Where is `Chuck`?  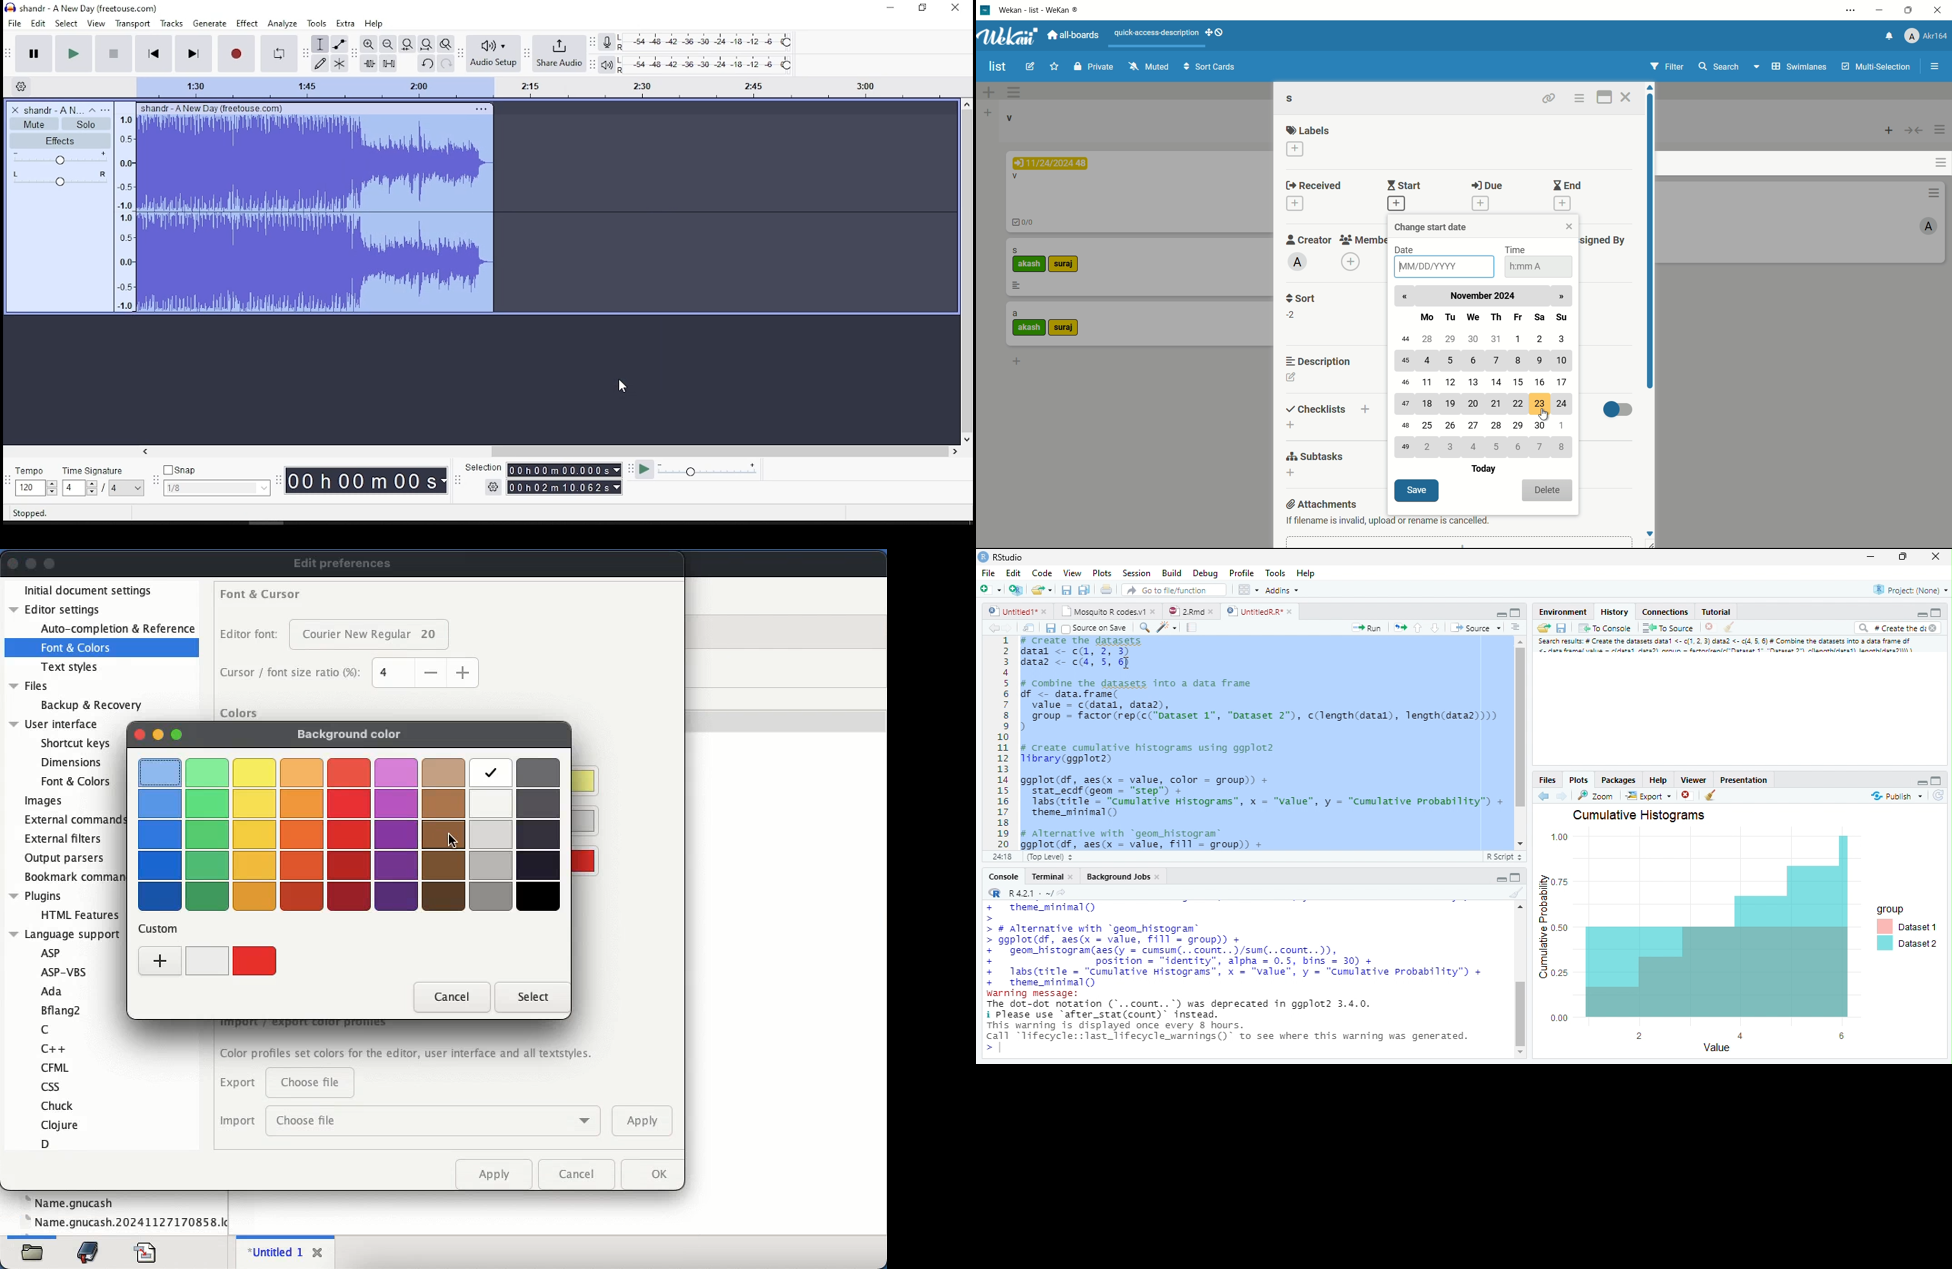
Chuck is located at coordinates (55, 1104).